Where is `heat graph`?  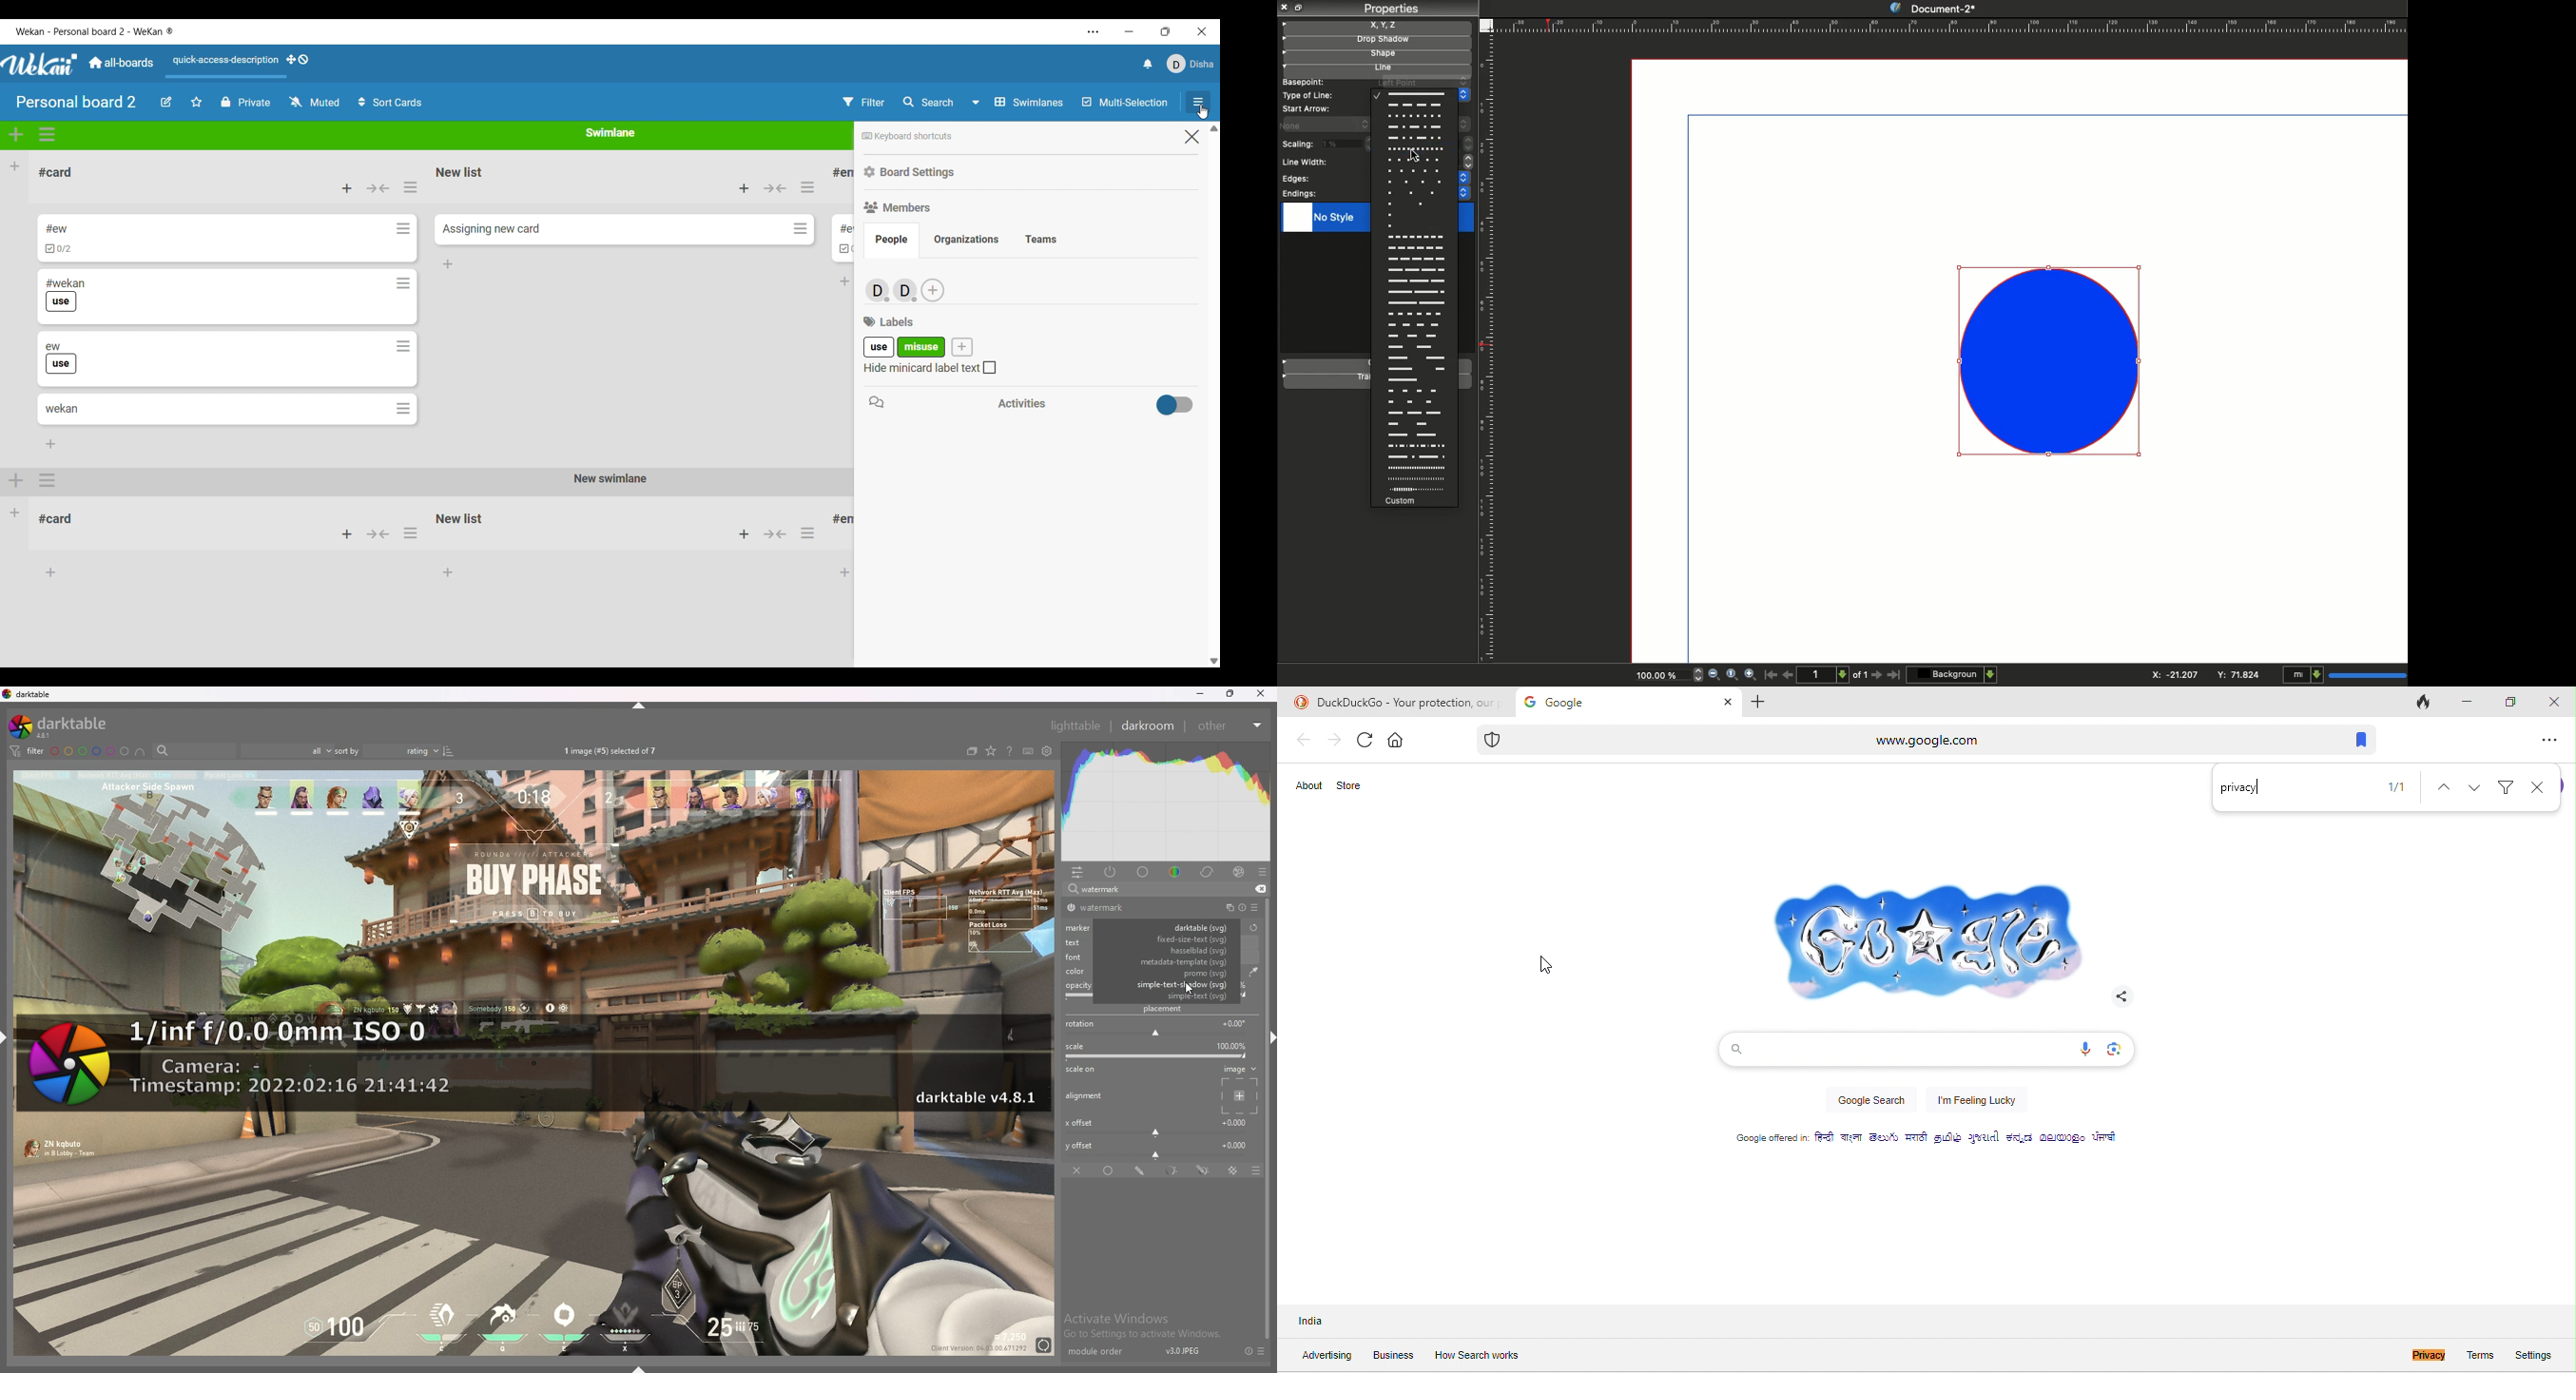
heat graph is located at coordinates (1166, 802).